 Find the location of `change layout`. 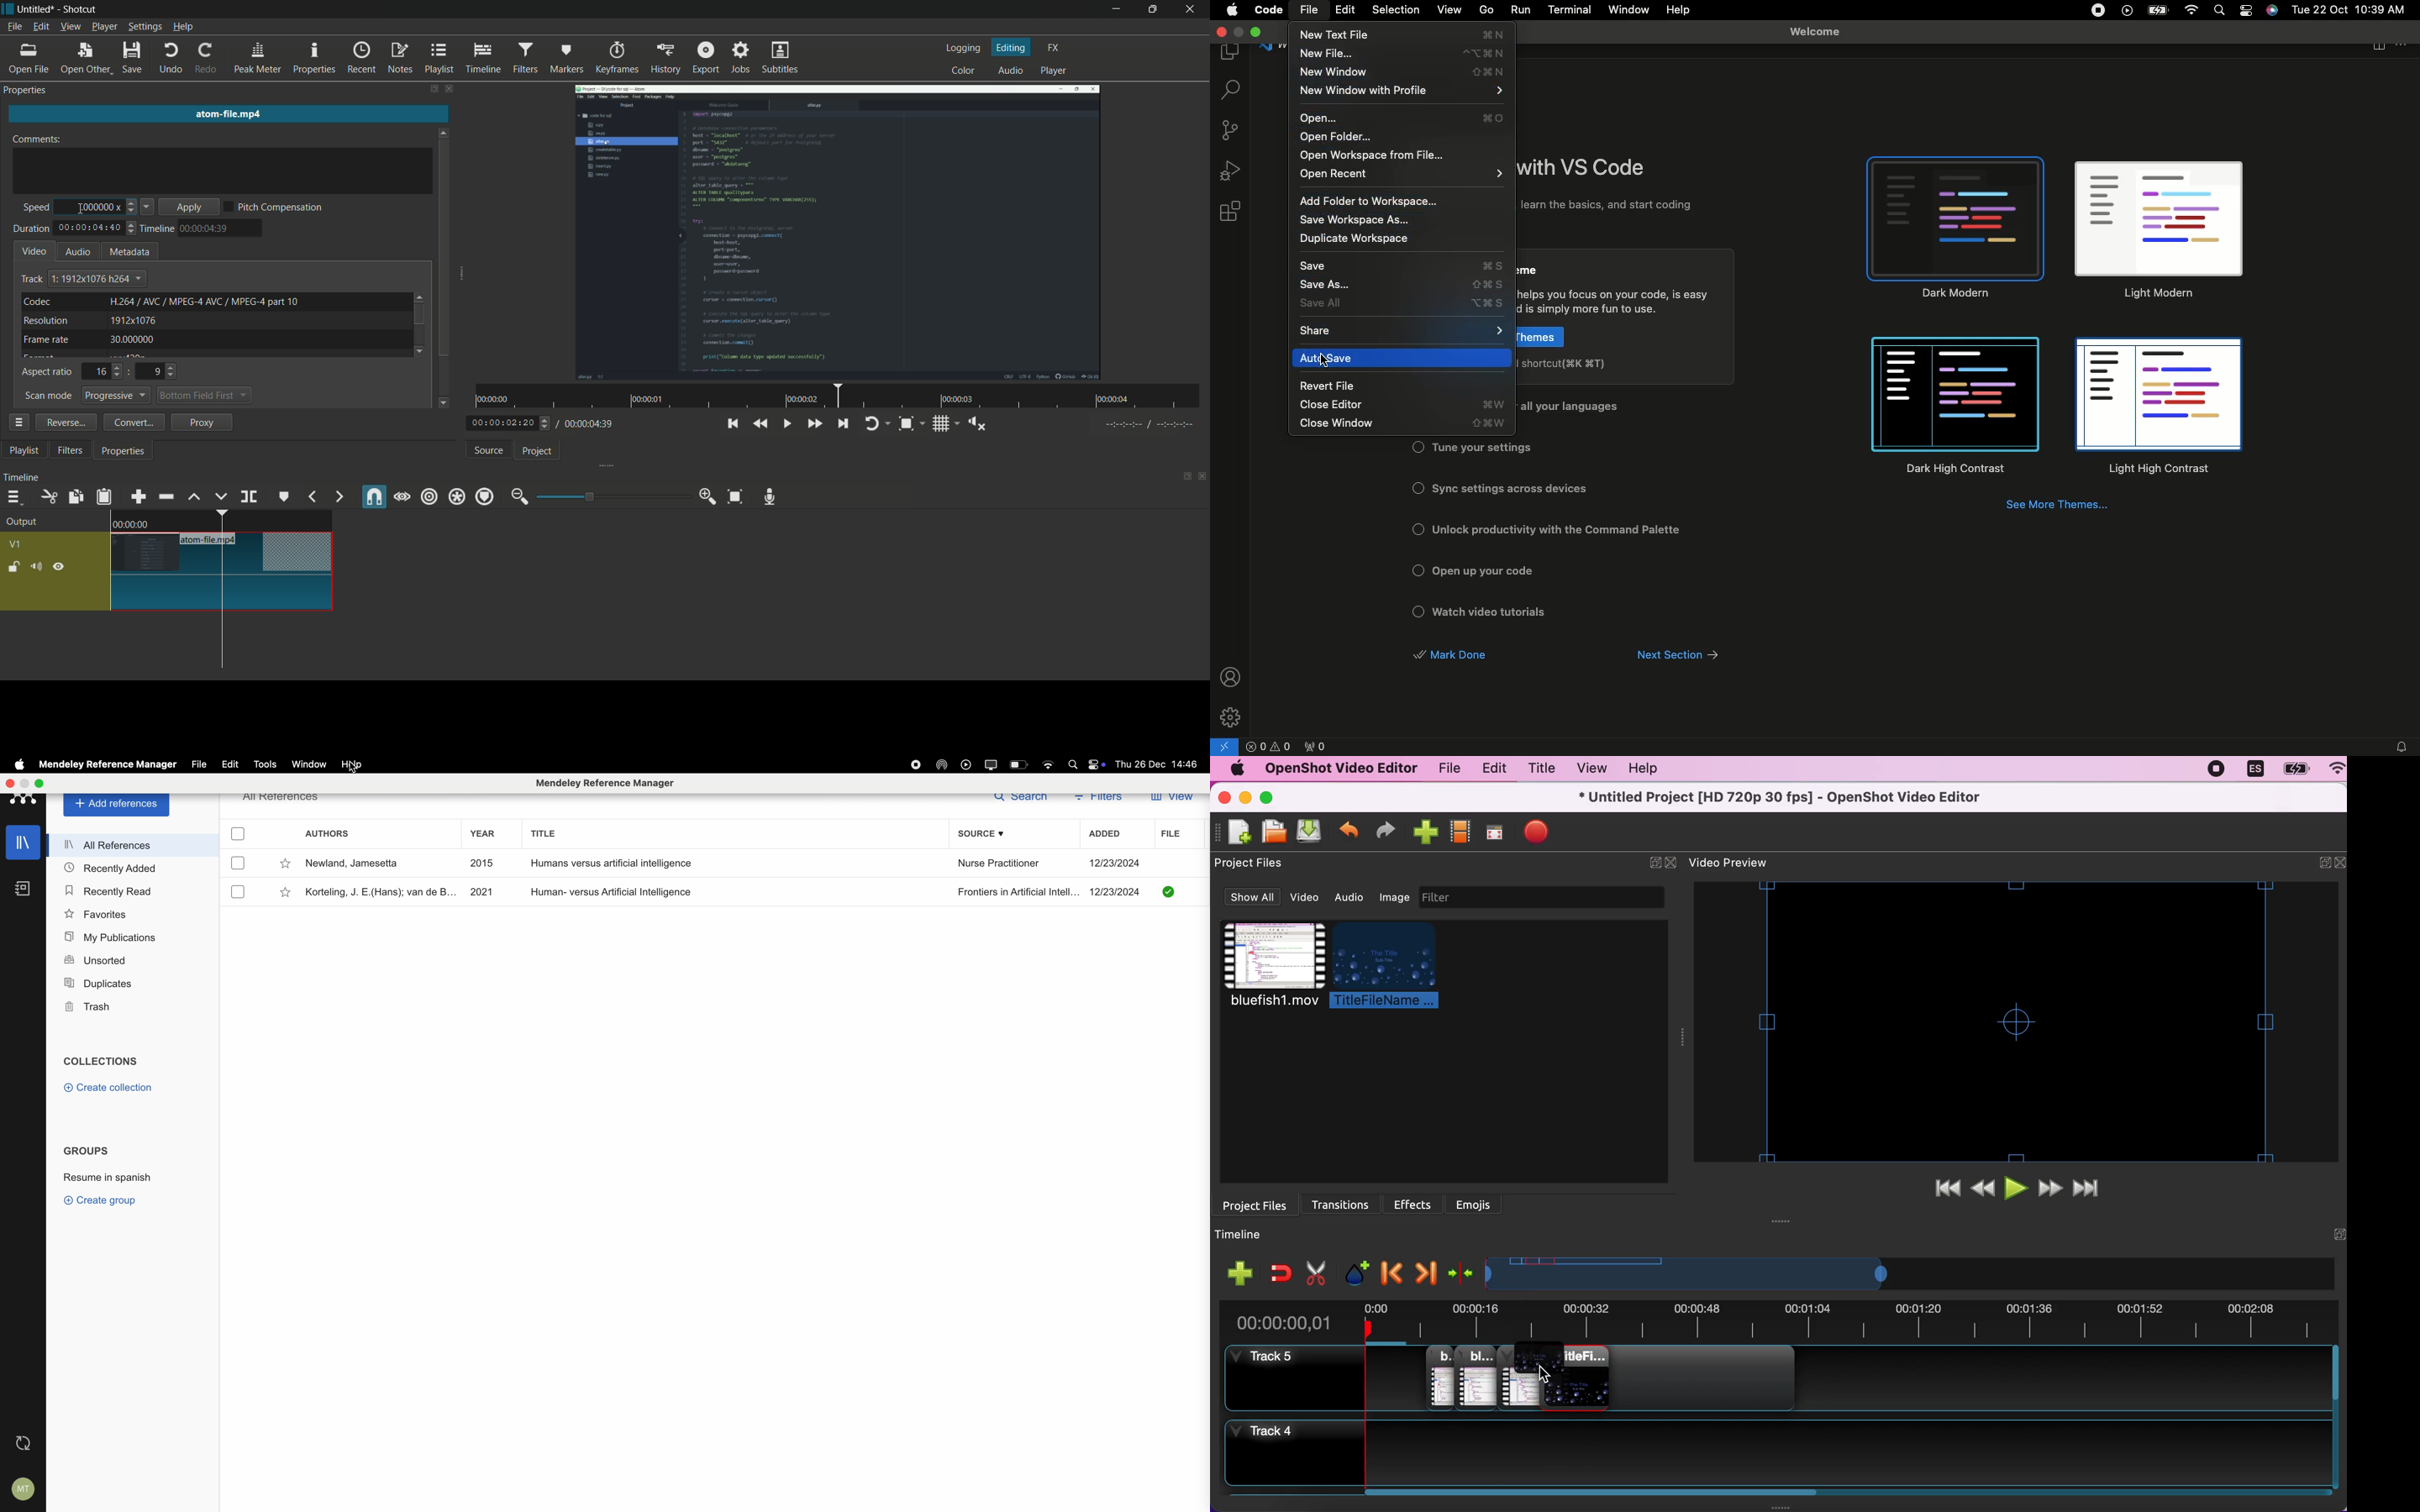

change layout is located at coordinates (433, 89).